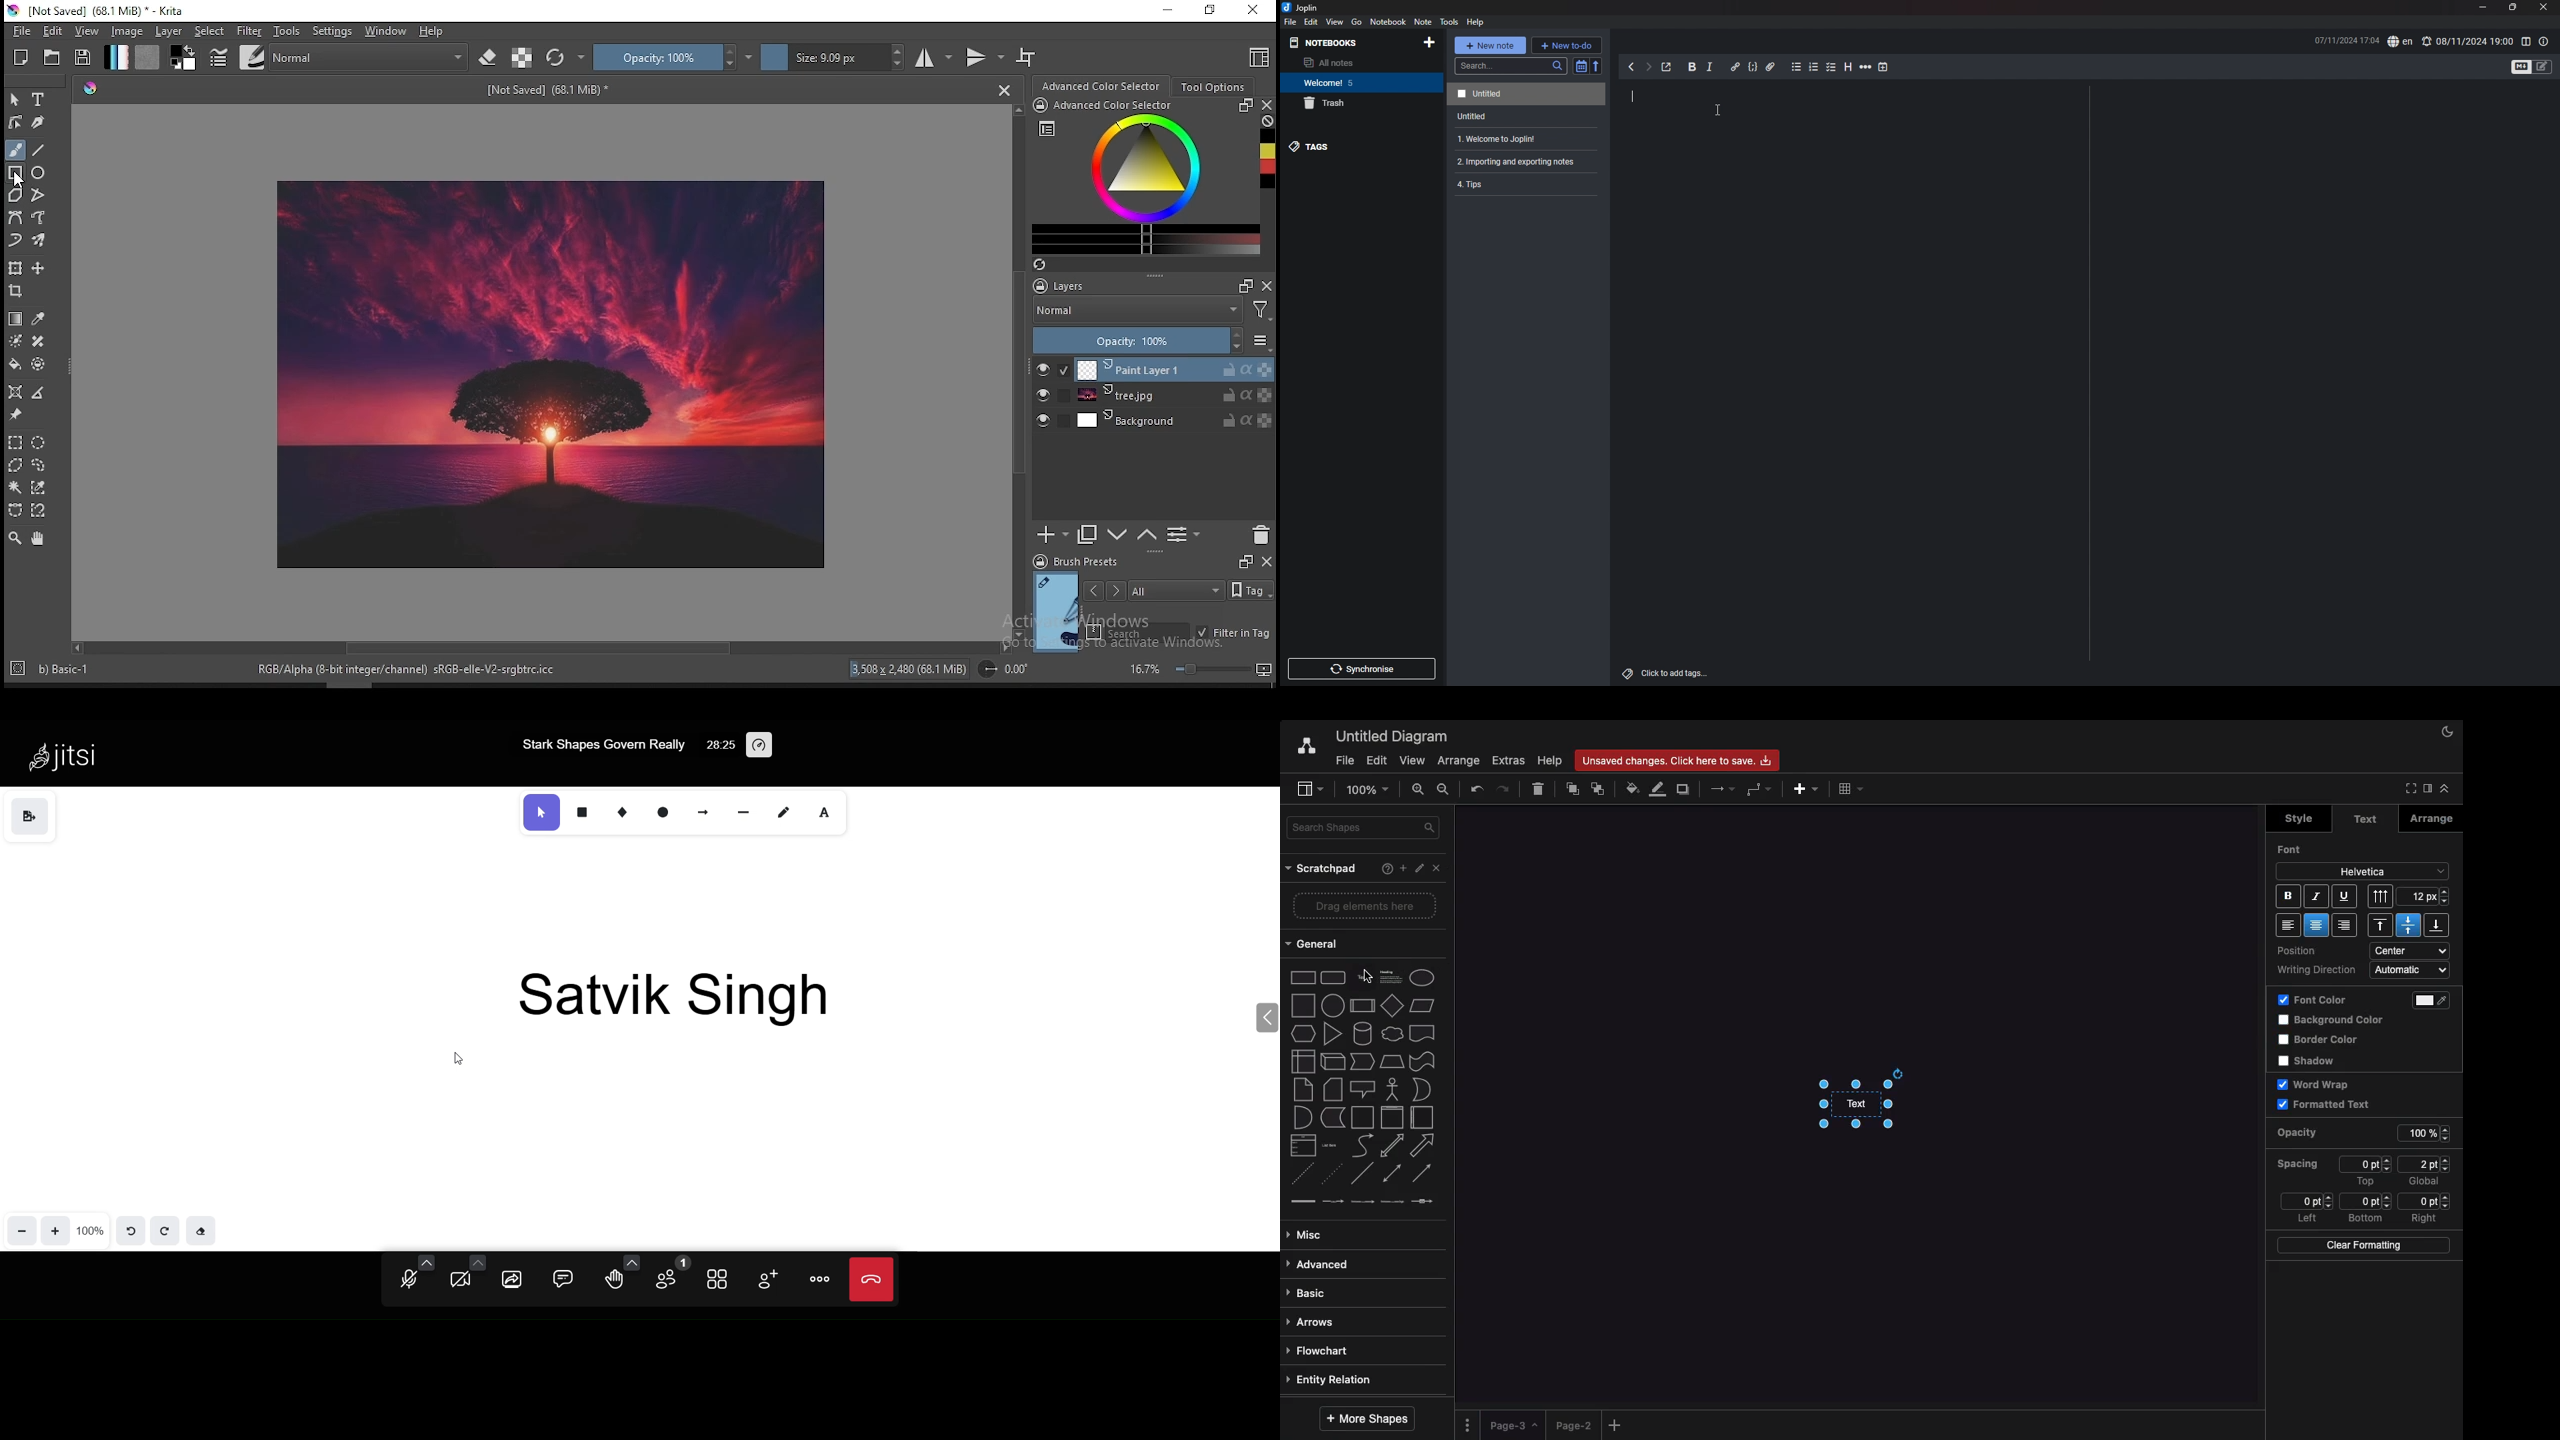  What do you see at coordinates (287, 32) in the screenshot?
I see `tools` at bounding box center [287, 32].